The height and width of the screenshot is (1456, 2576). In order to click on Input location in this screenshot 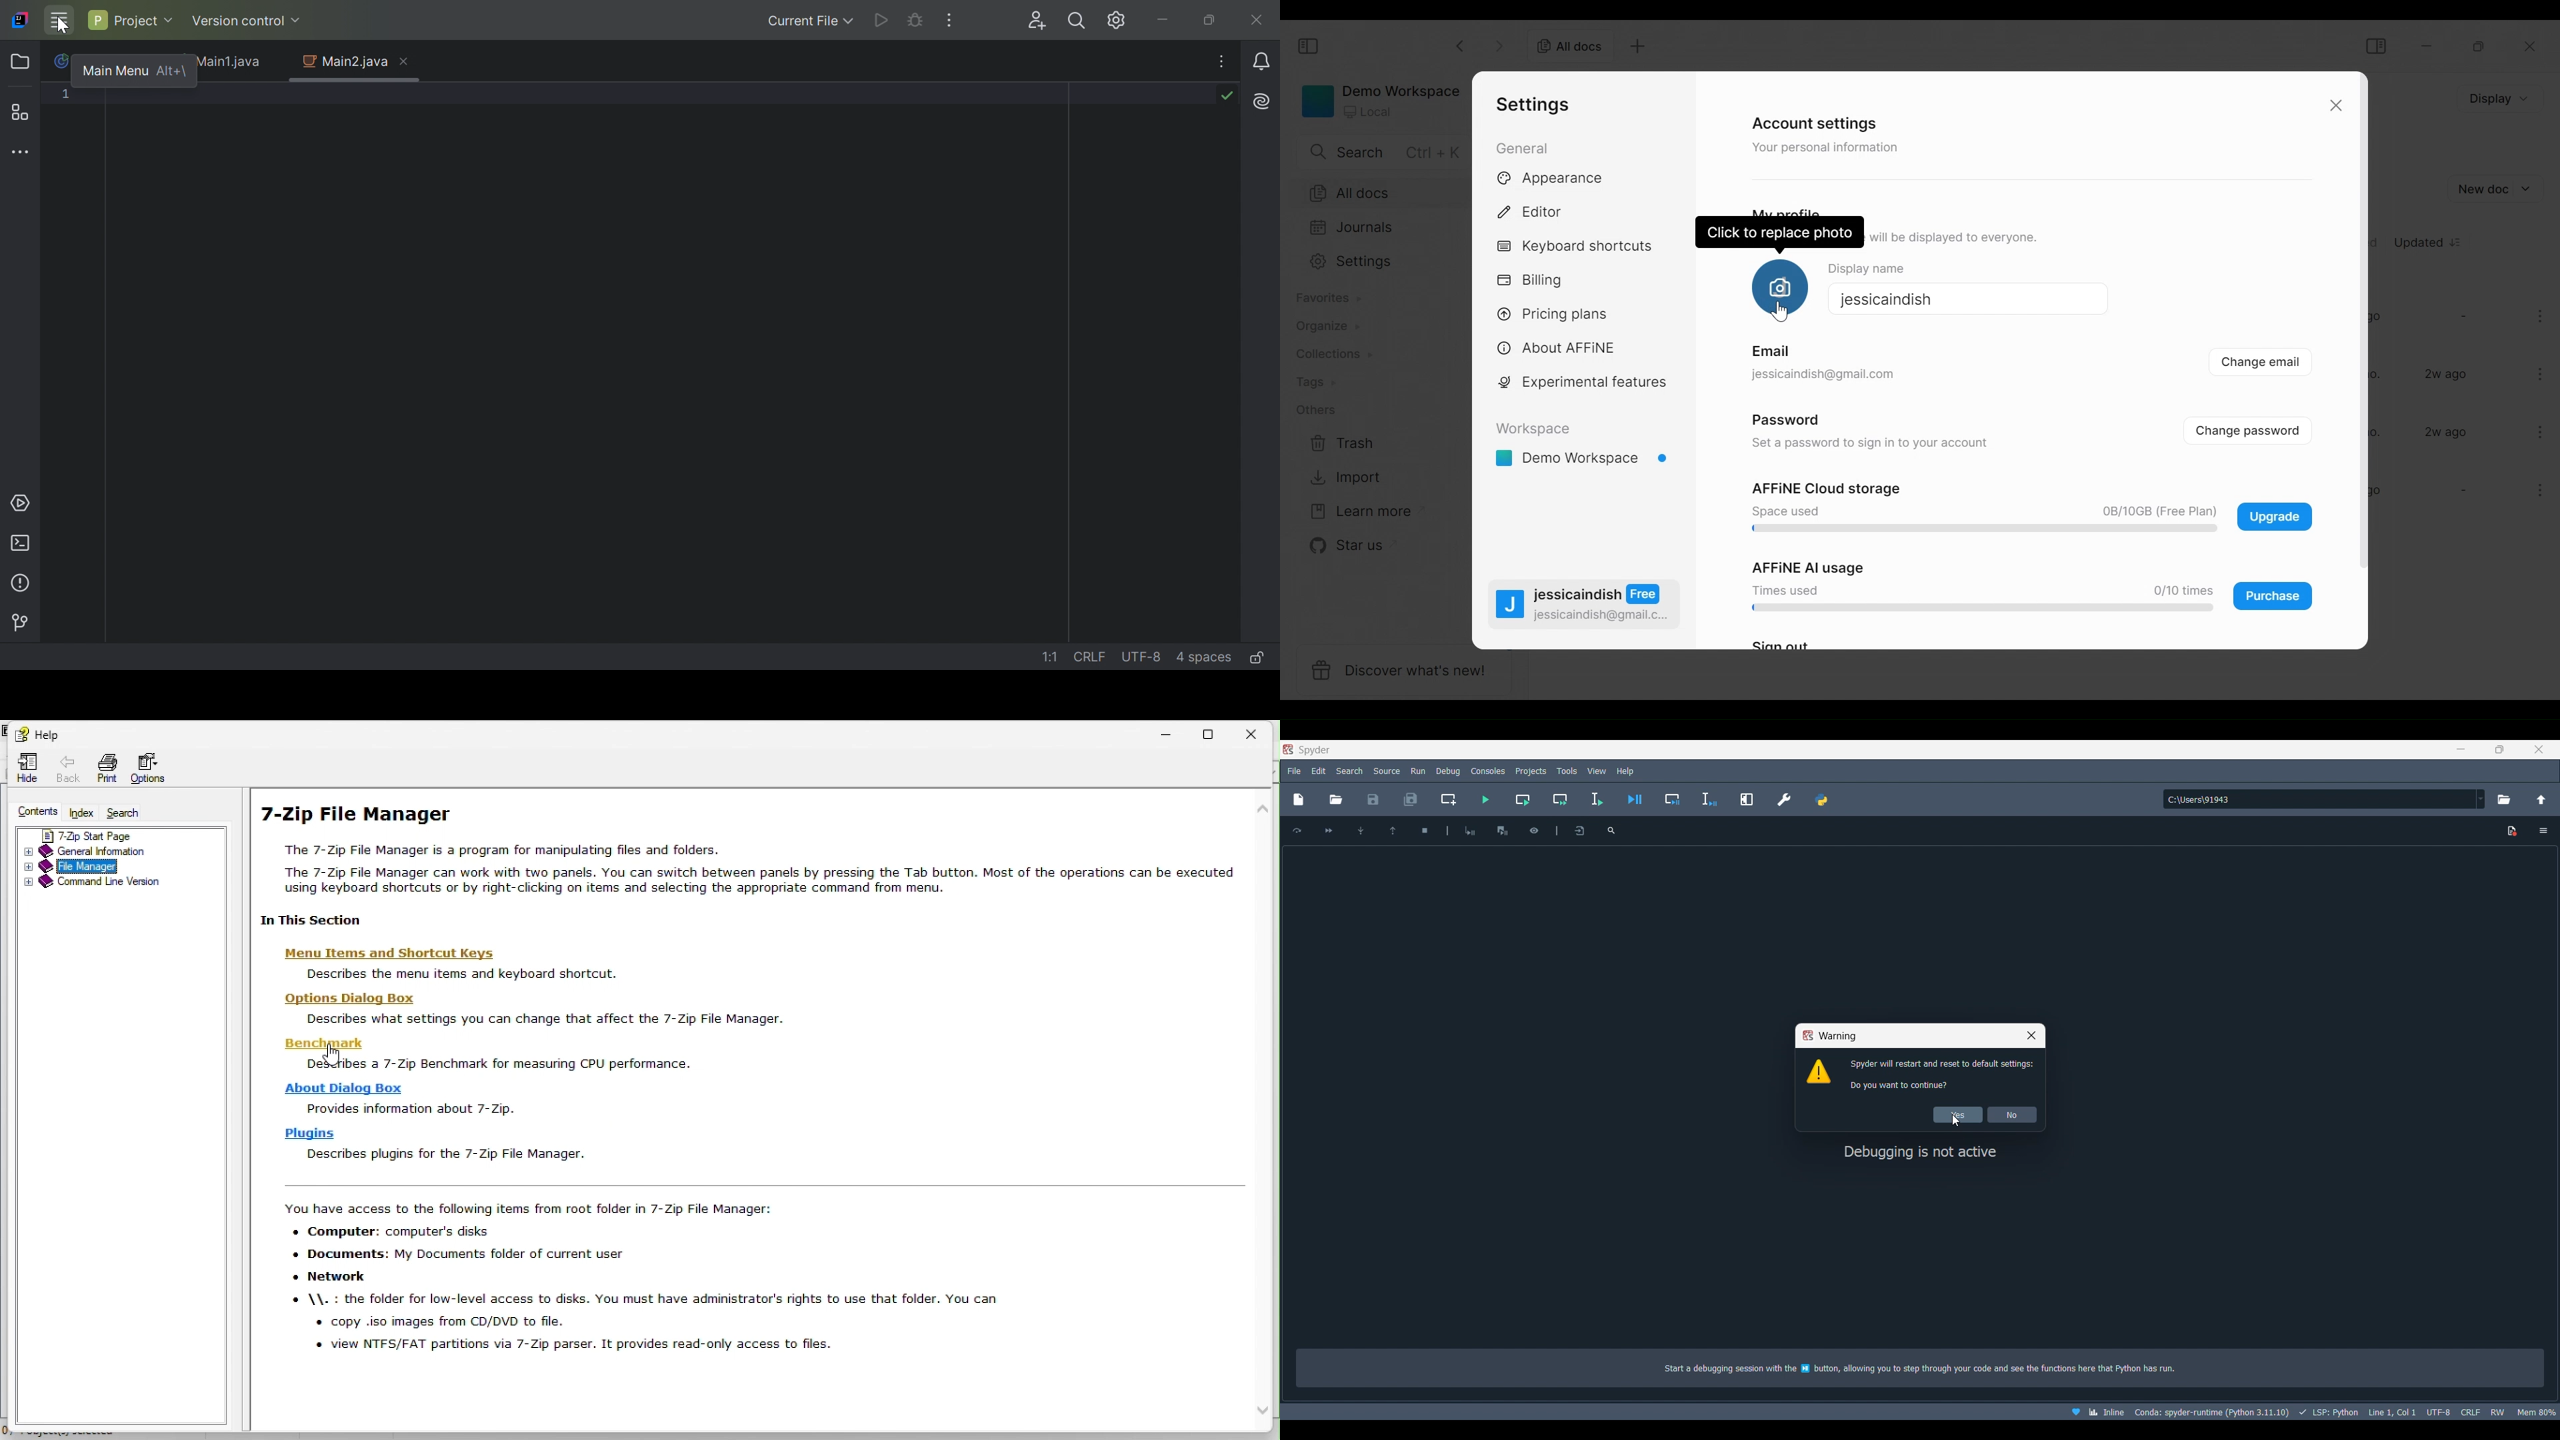, I will do `click(2319, 799)`.